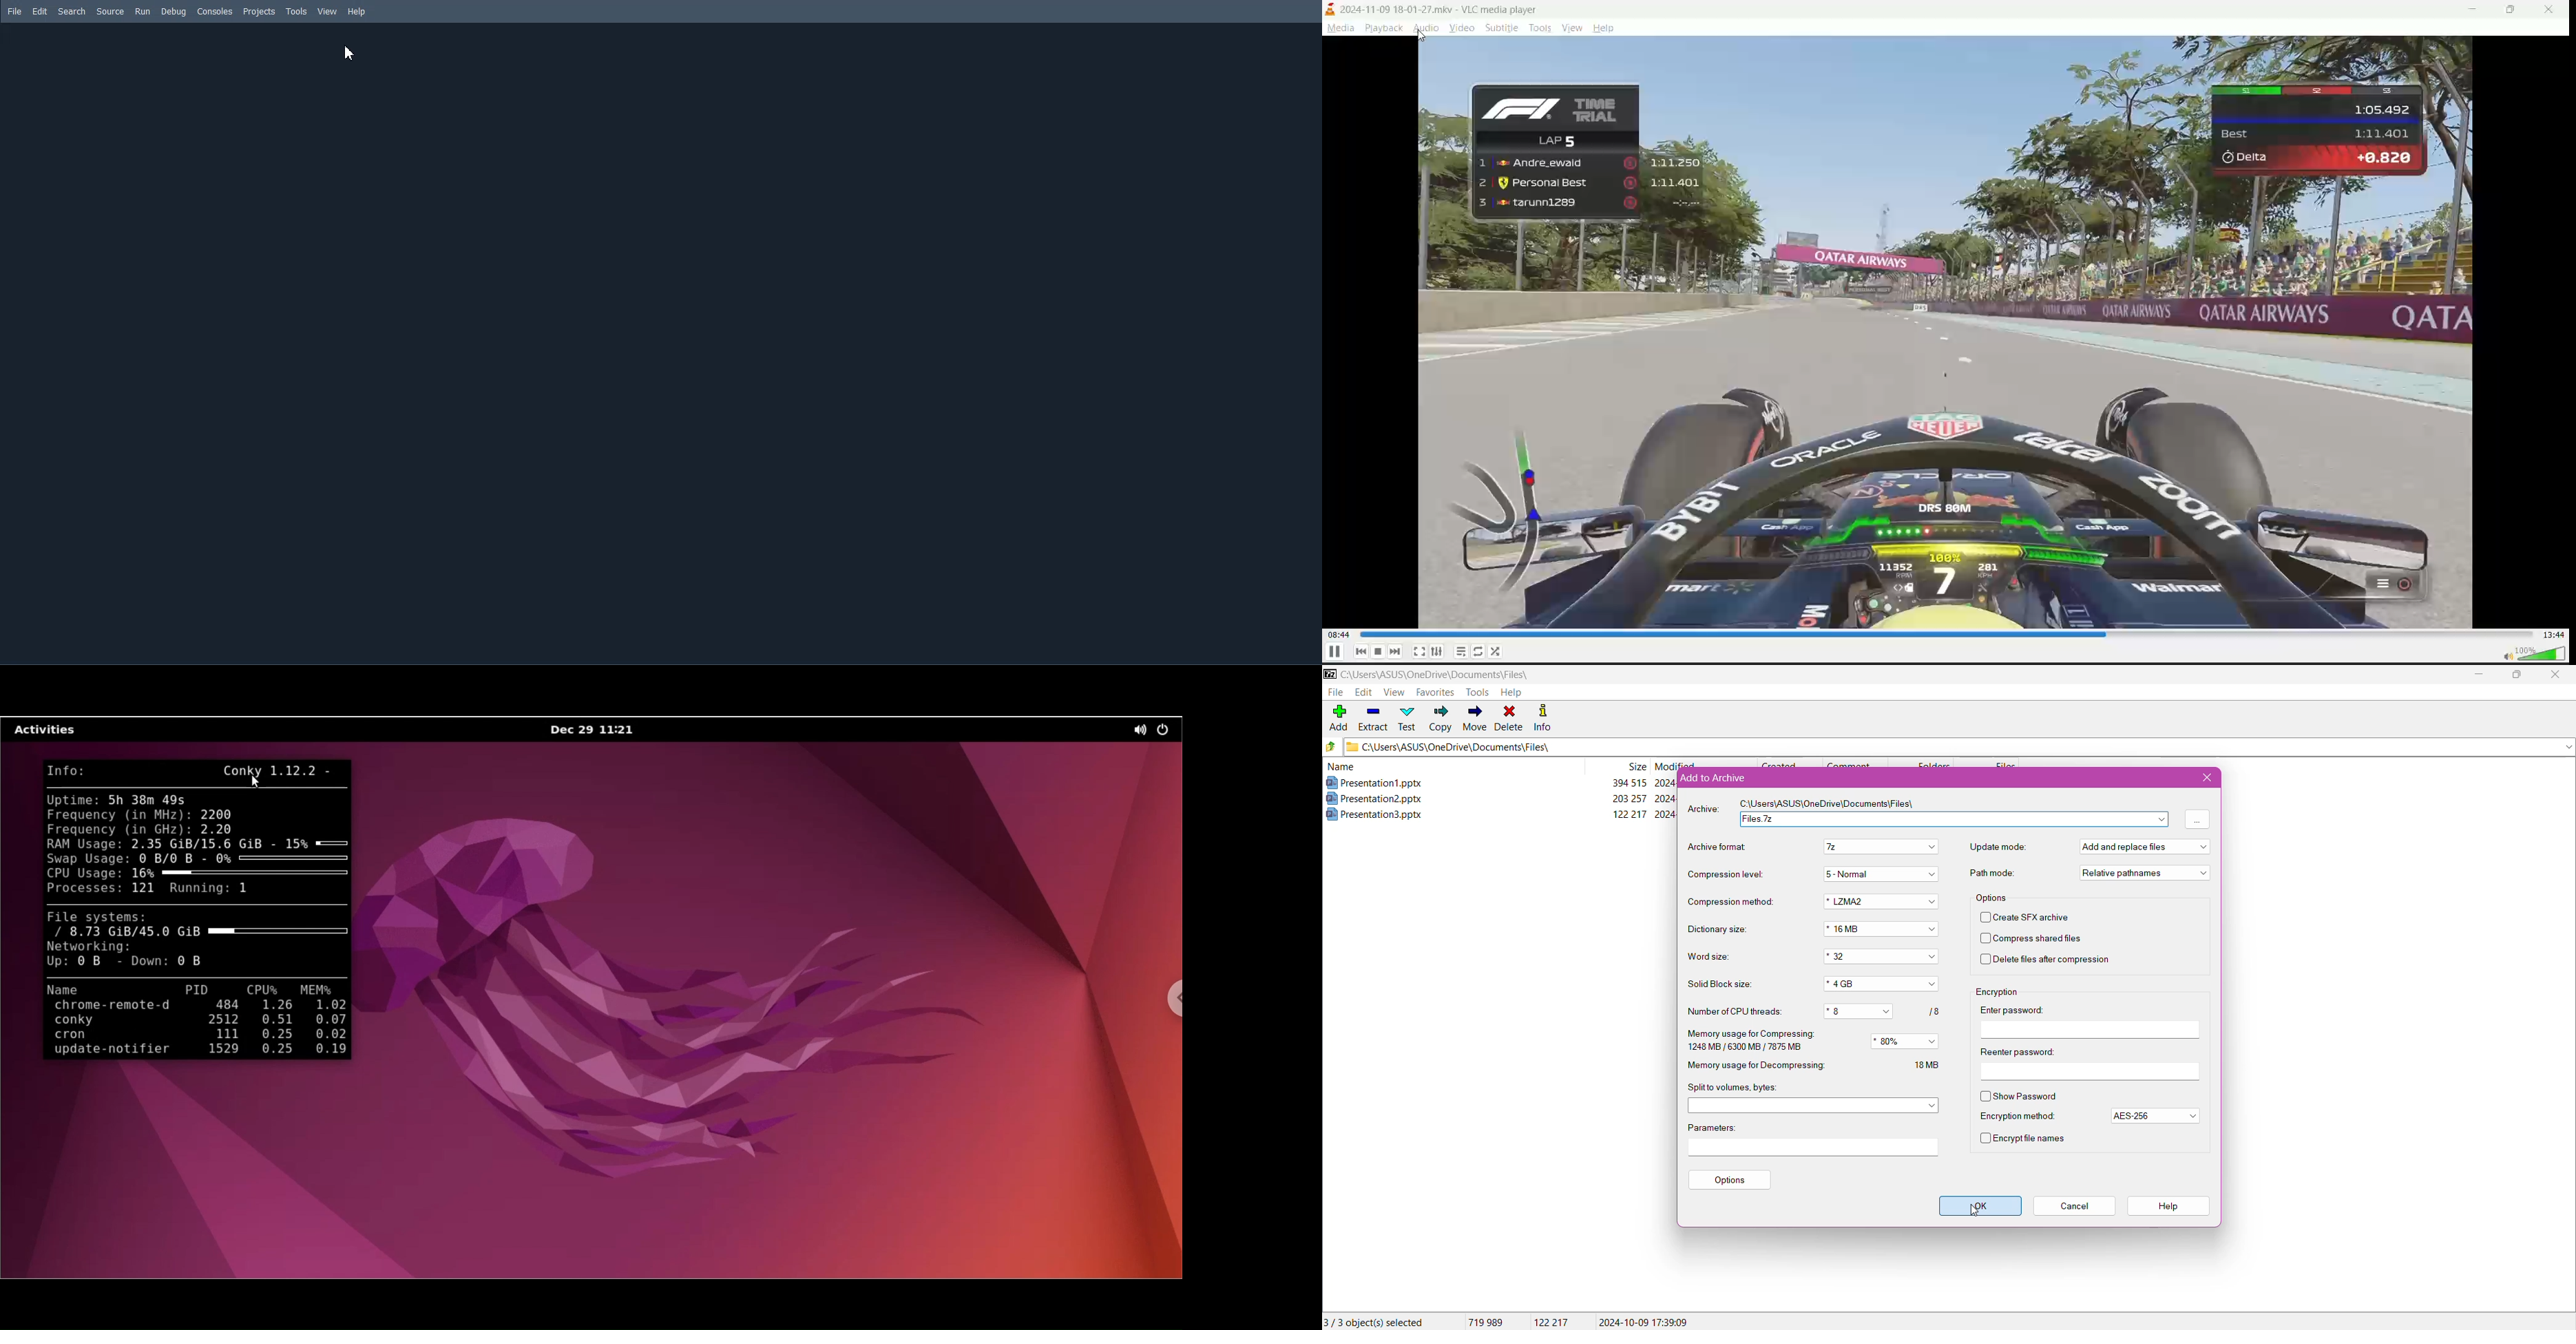 The width and height of the screenshot is (2576, 1344). What do you see at coordinates (16, 11) in the screenshot?
I see `File` at bounding box center [16, 11].